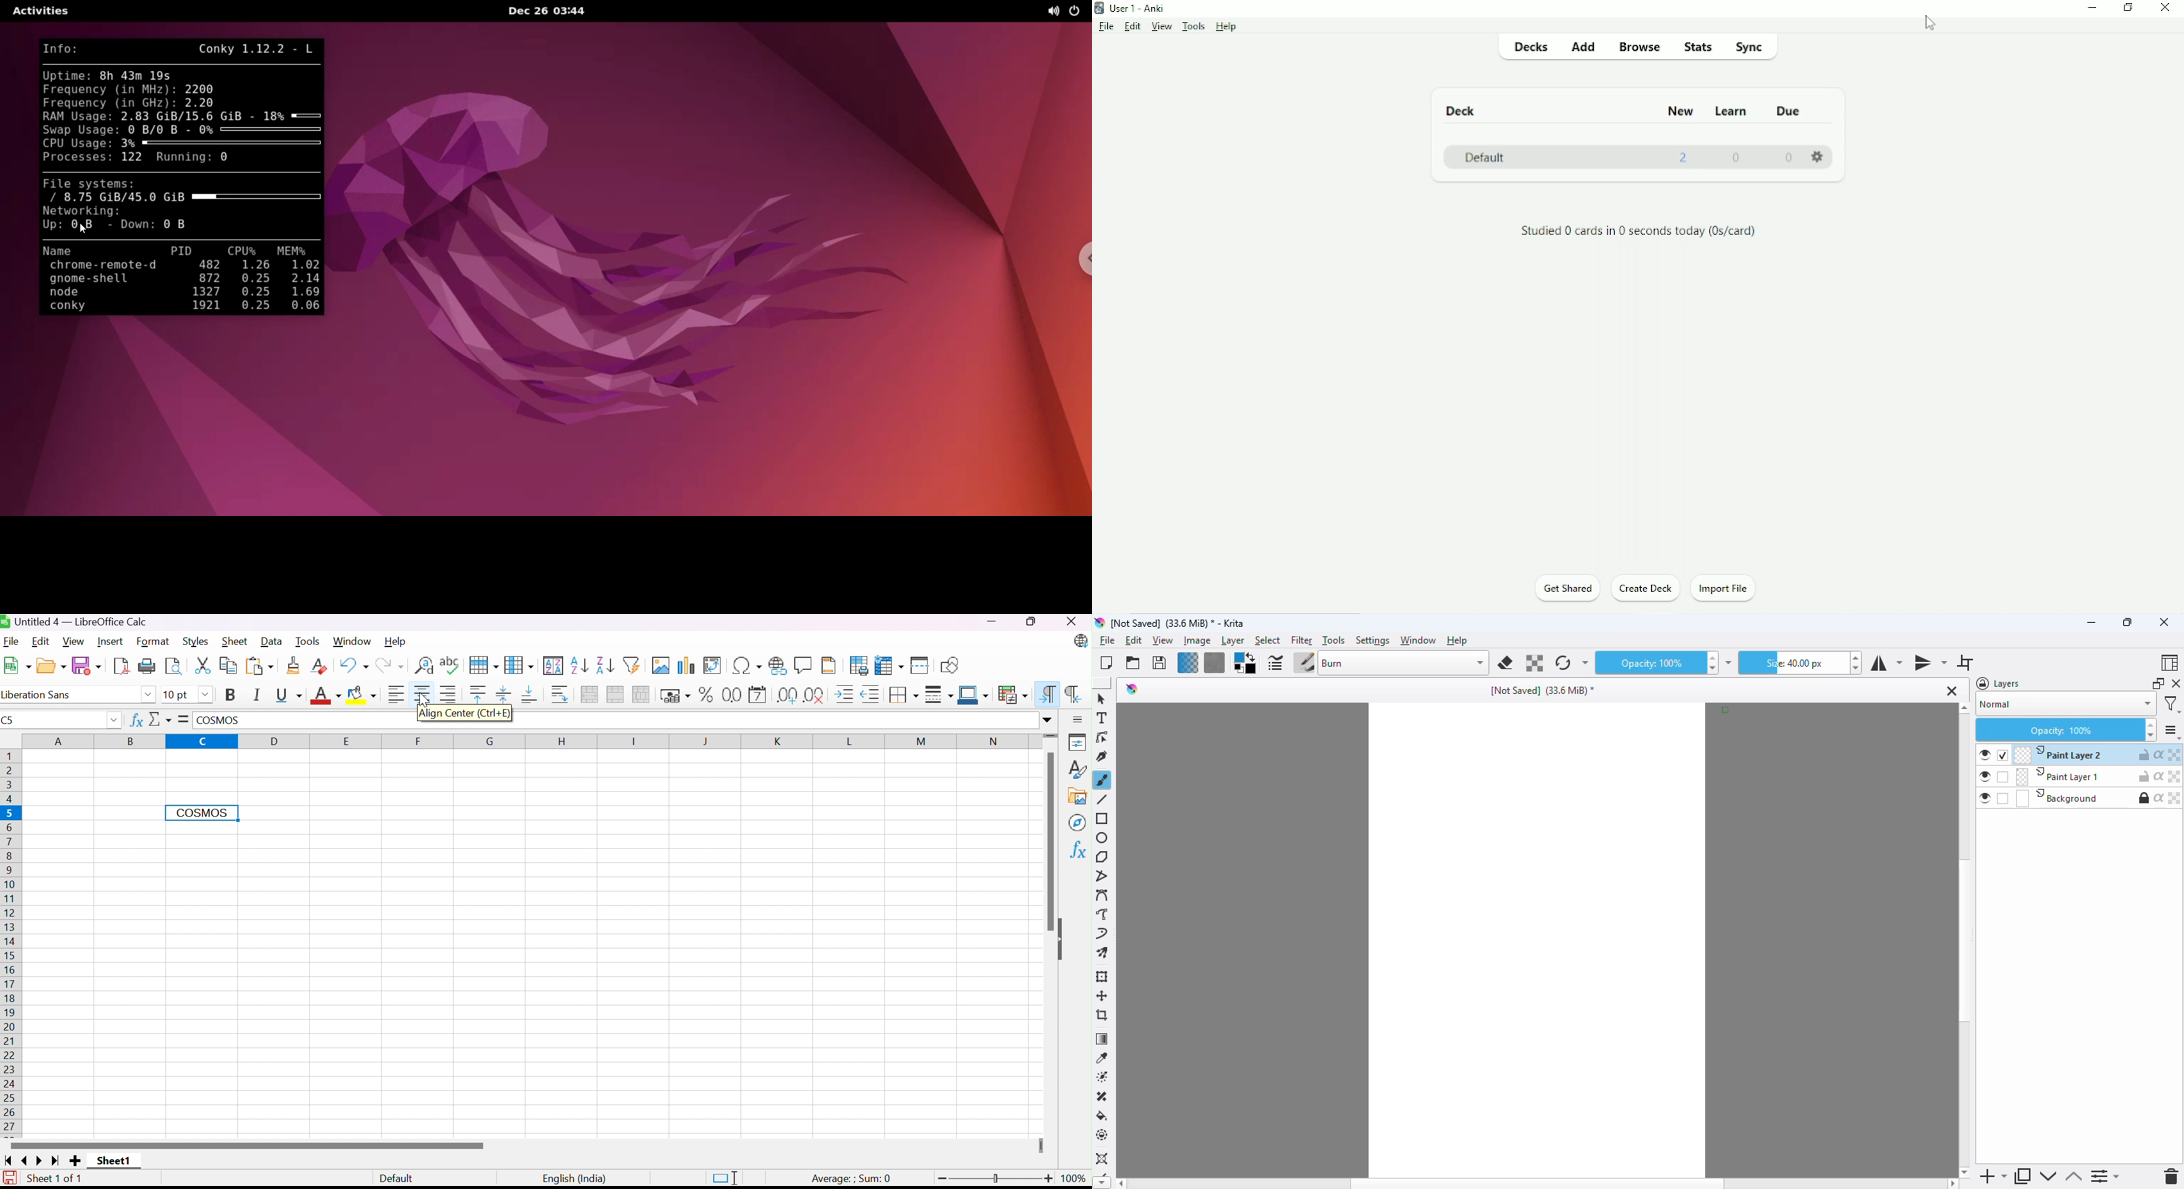 Image resolution: width=2184 pixels, height=1204 pixels. Describe the element at coordinates (259, 695) in the screenshot. I see `Italic` at that location.